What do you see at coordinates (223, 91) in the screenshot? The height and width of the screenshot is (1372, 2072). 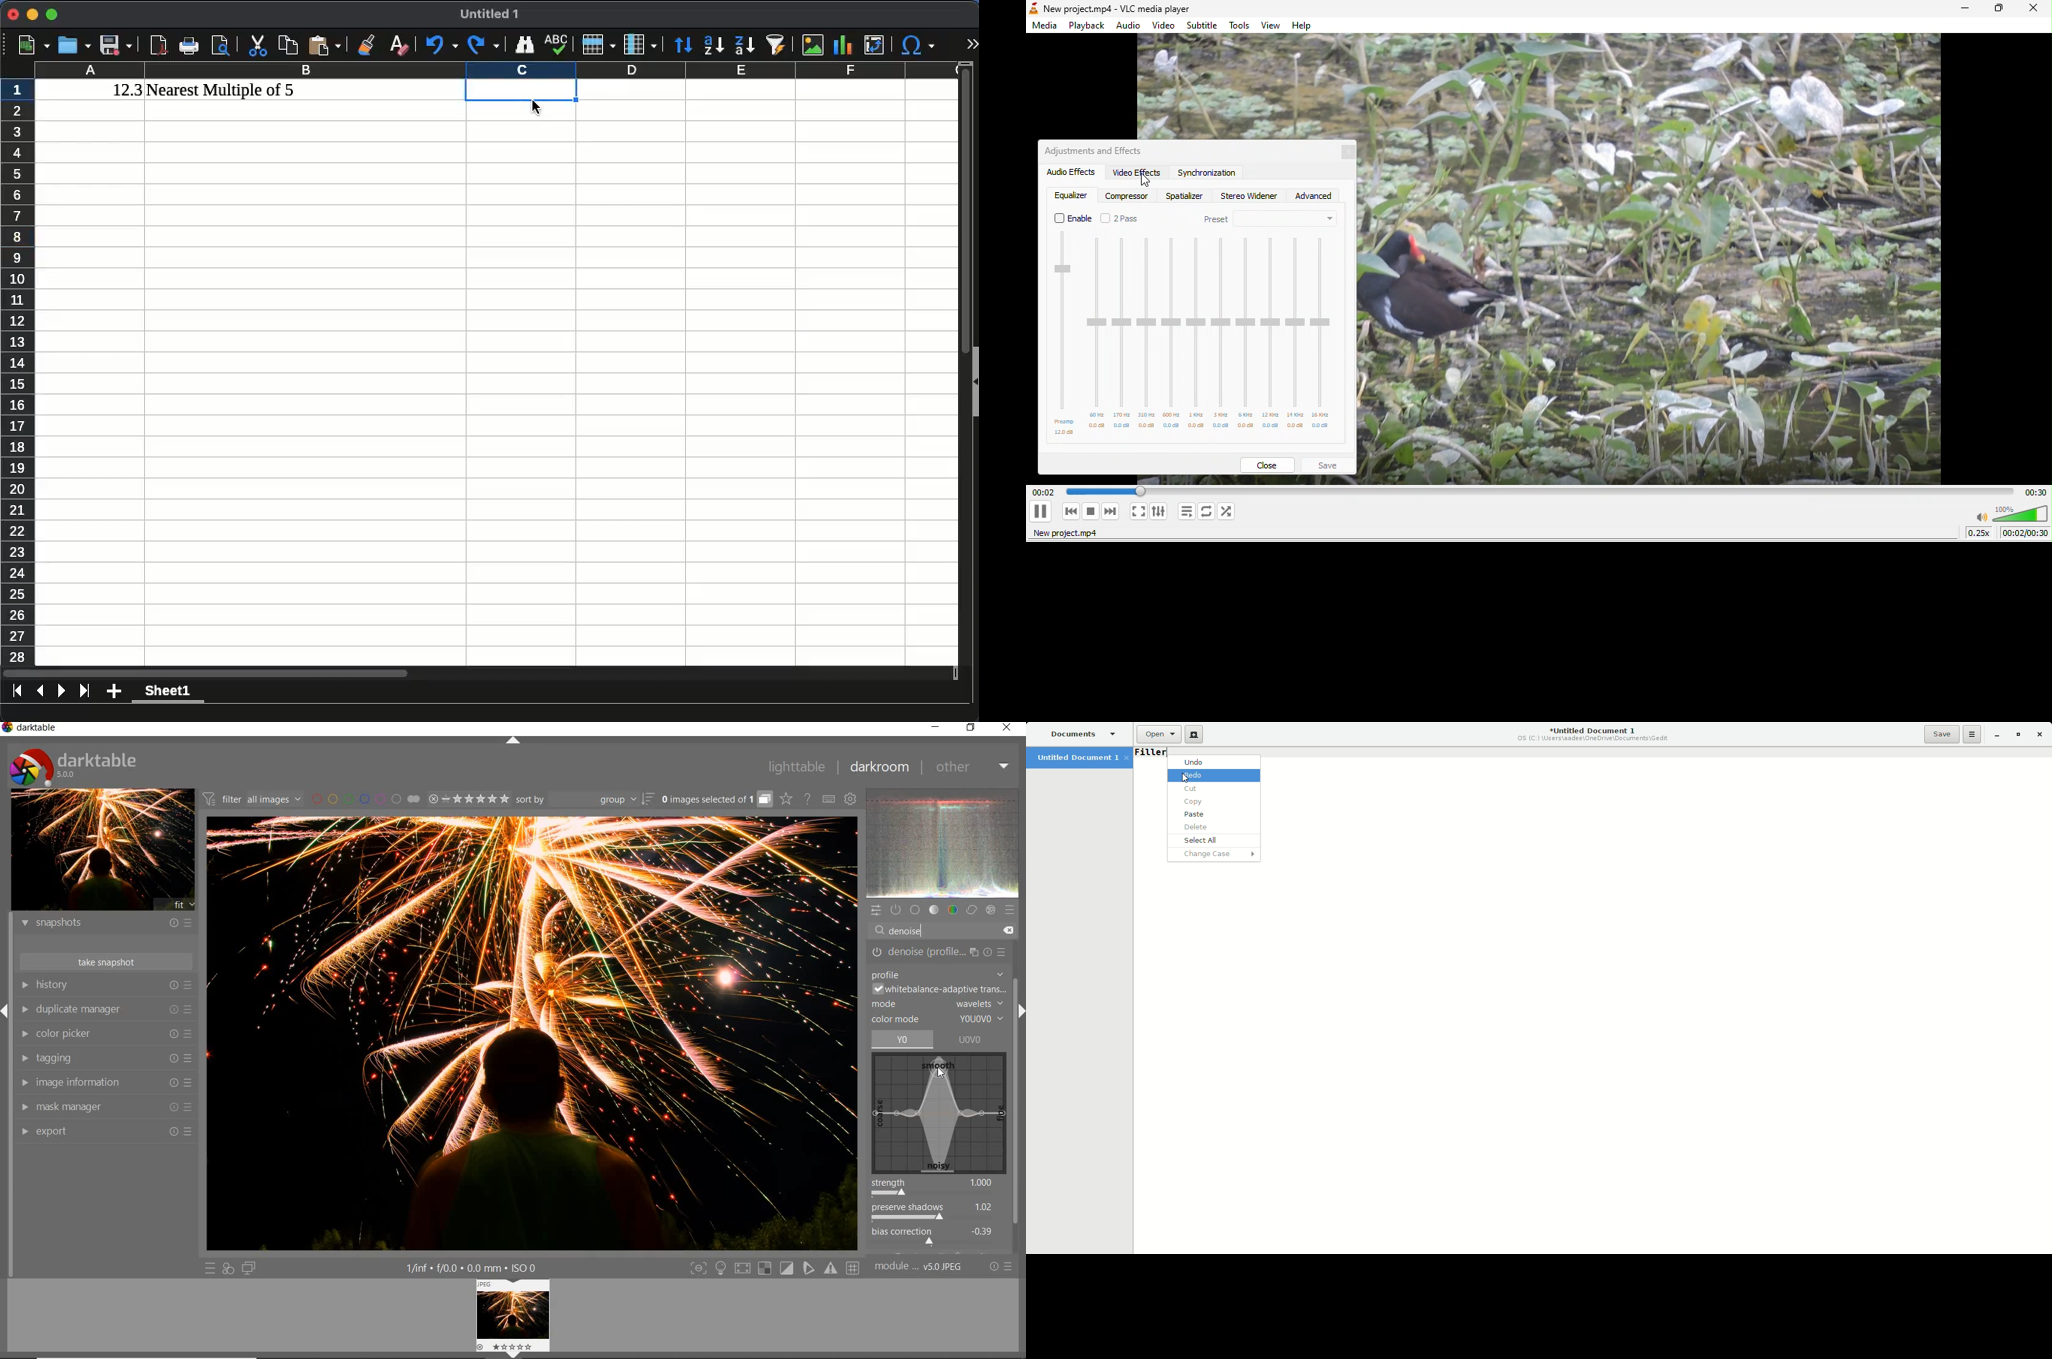 I see `nearest multiple of 5` at bounding box center [223, 91].